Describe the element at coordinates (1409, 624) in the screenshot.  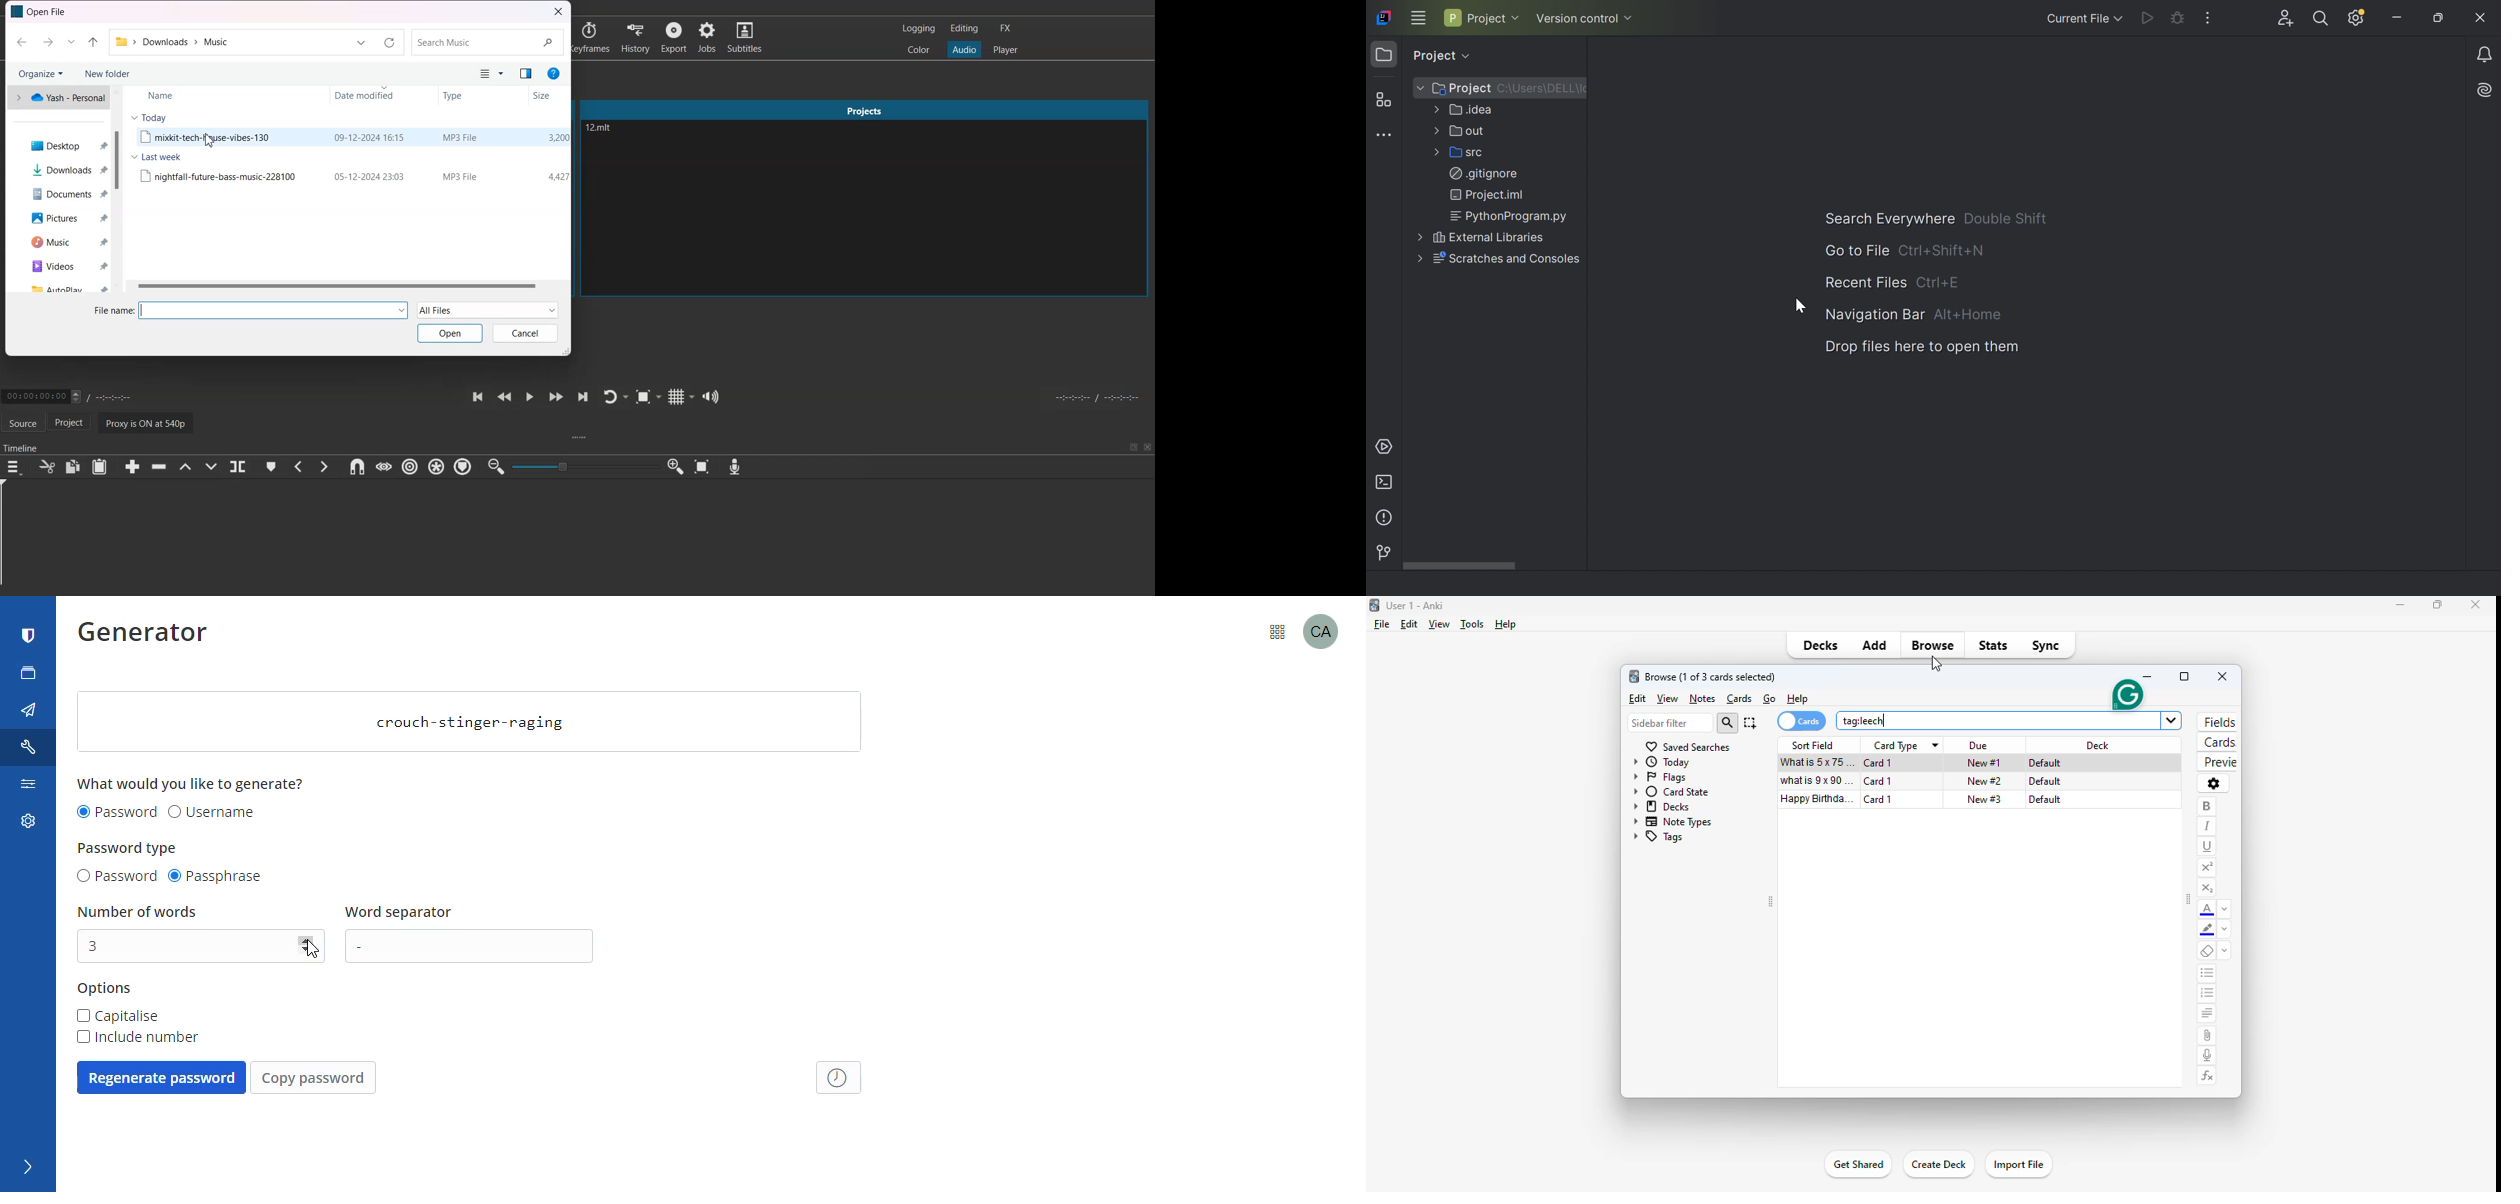
I see `edit` at that location.